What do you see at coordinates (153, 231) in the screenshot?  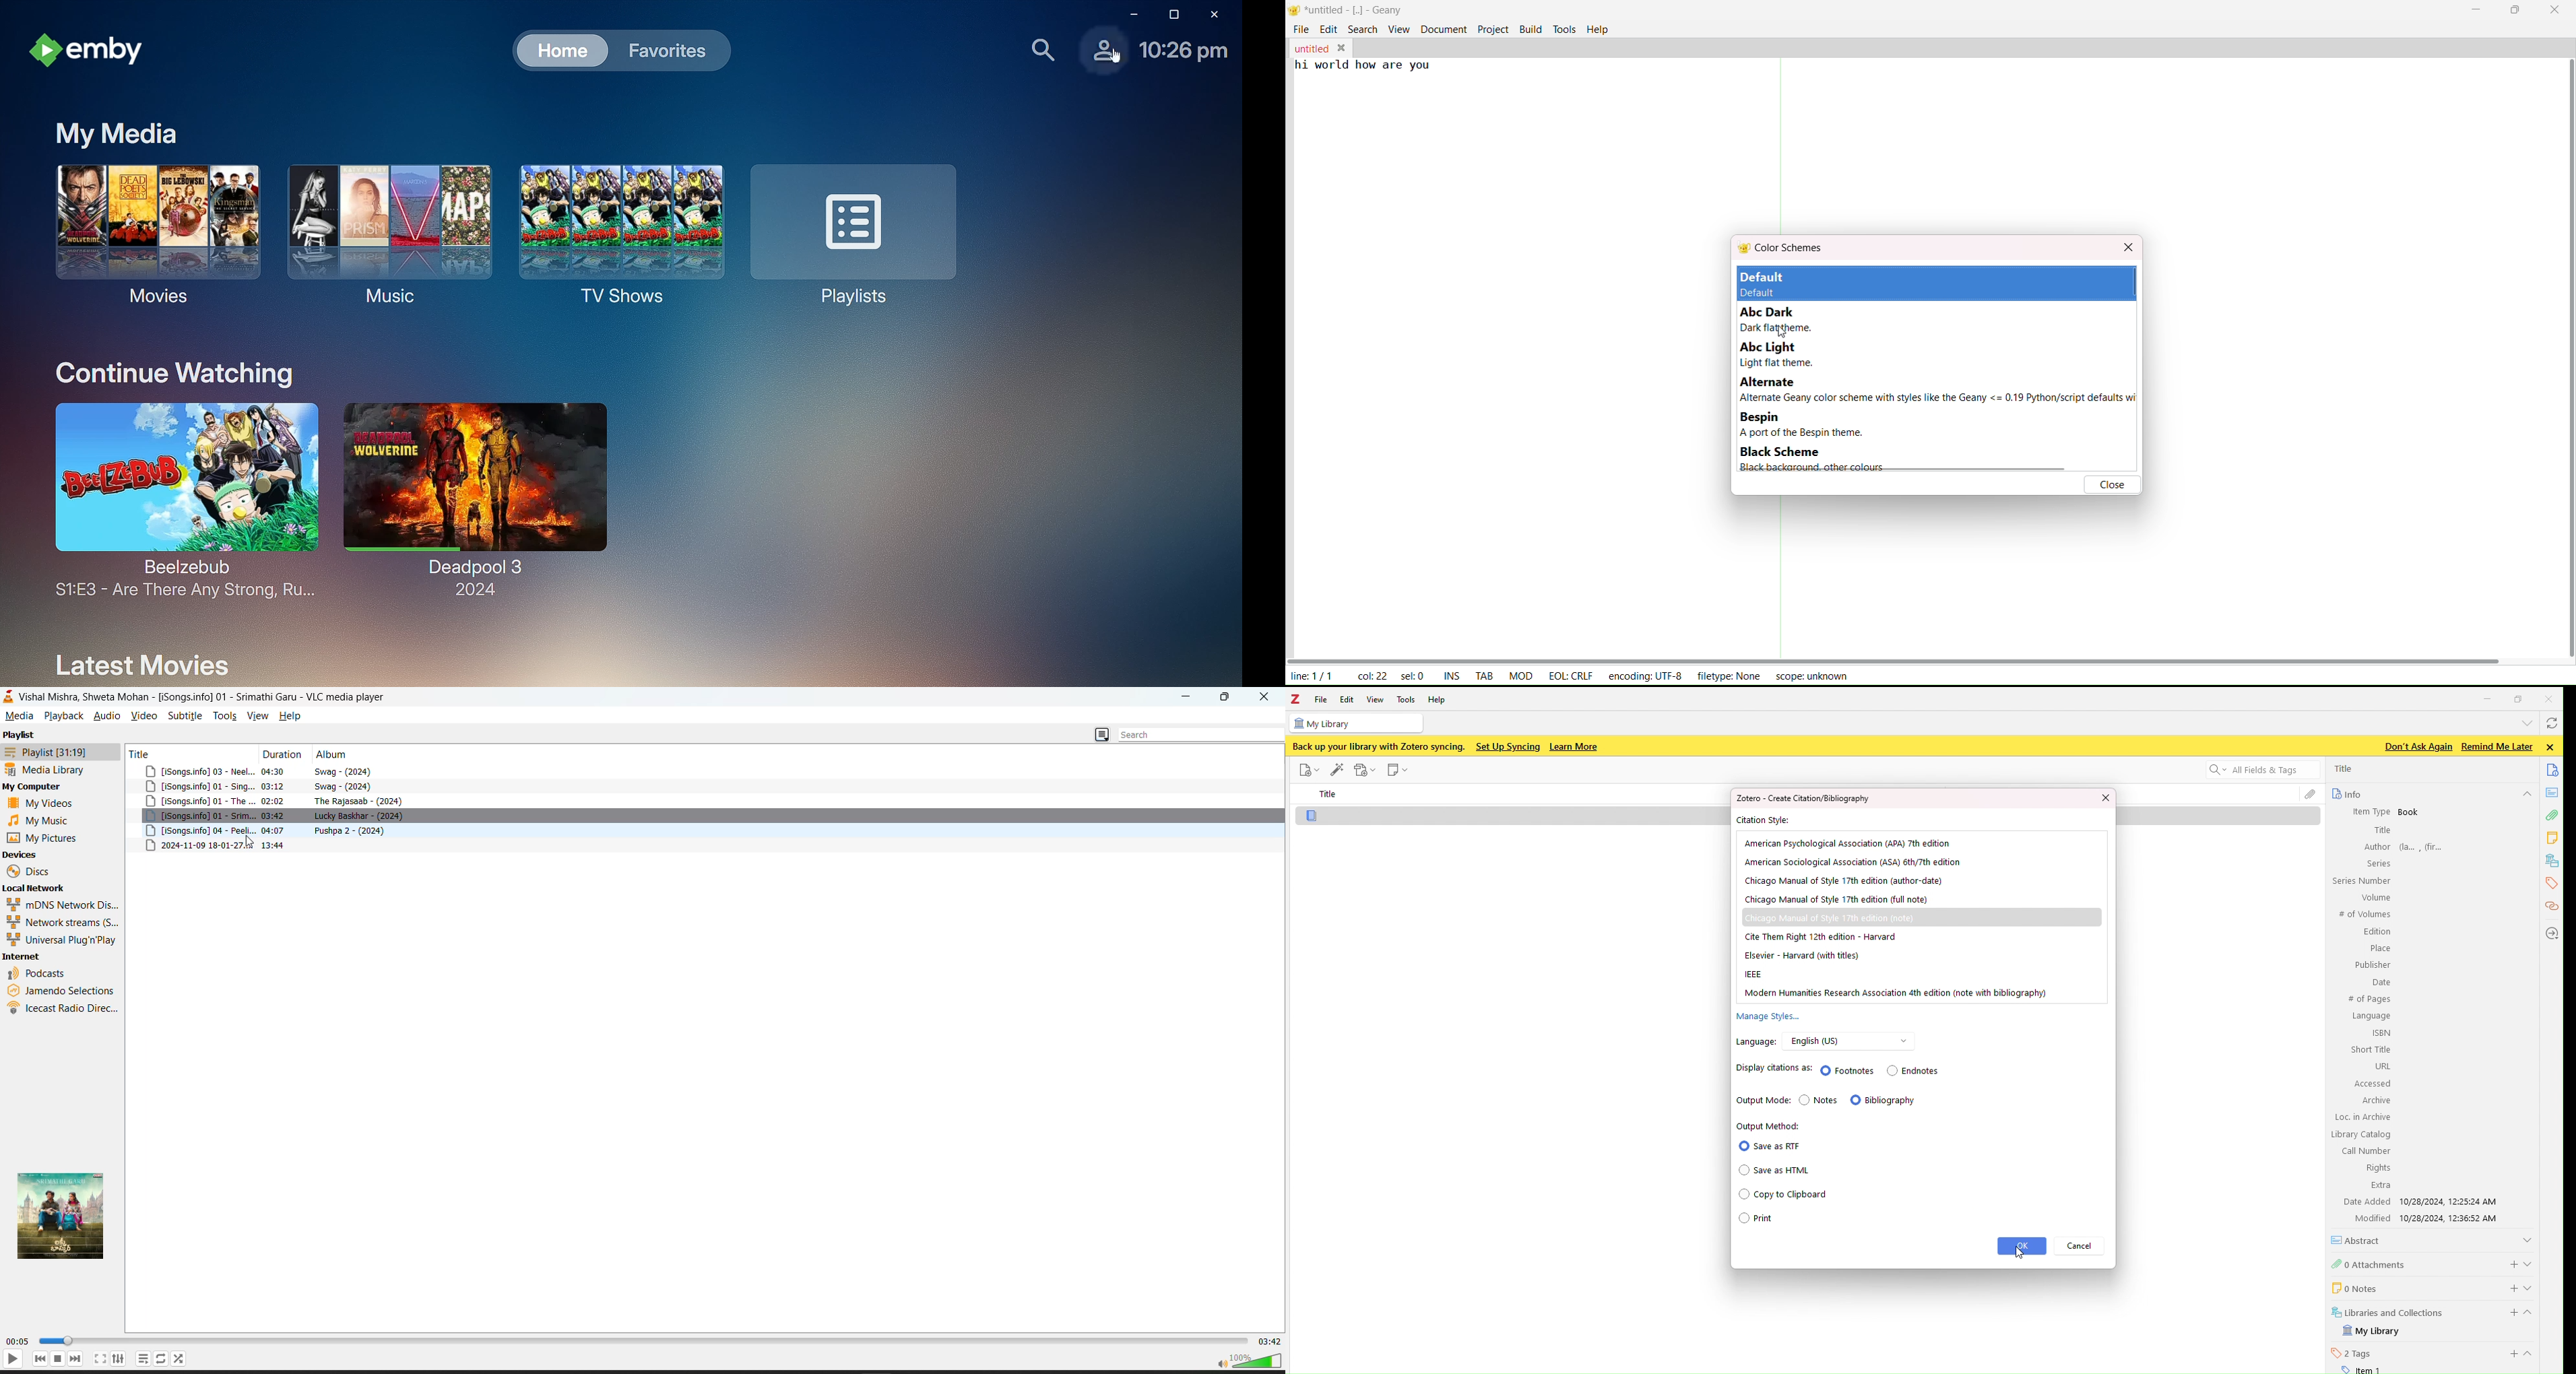 I see `Movies` at bounding box center [153, 231].